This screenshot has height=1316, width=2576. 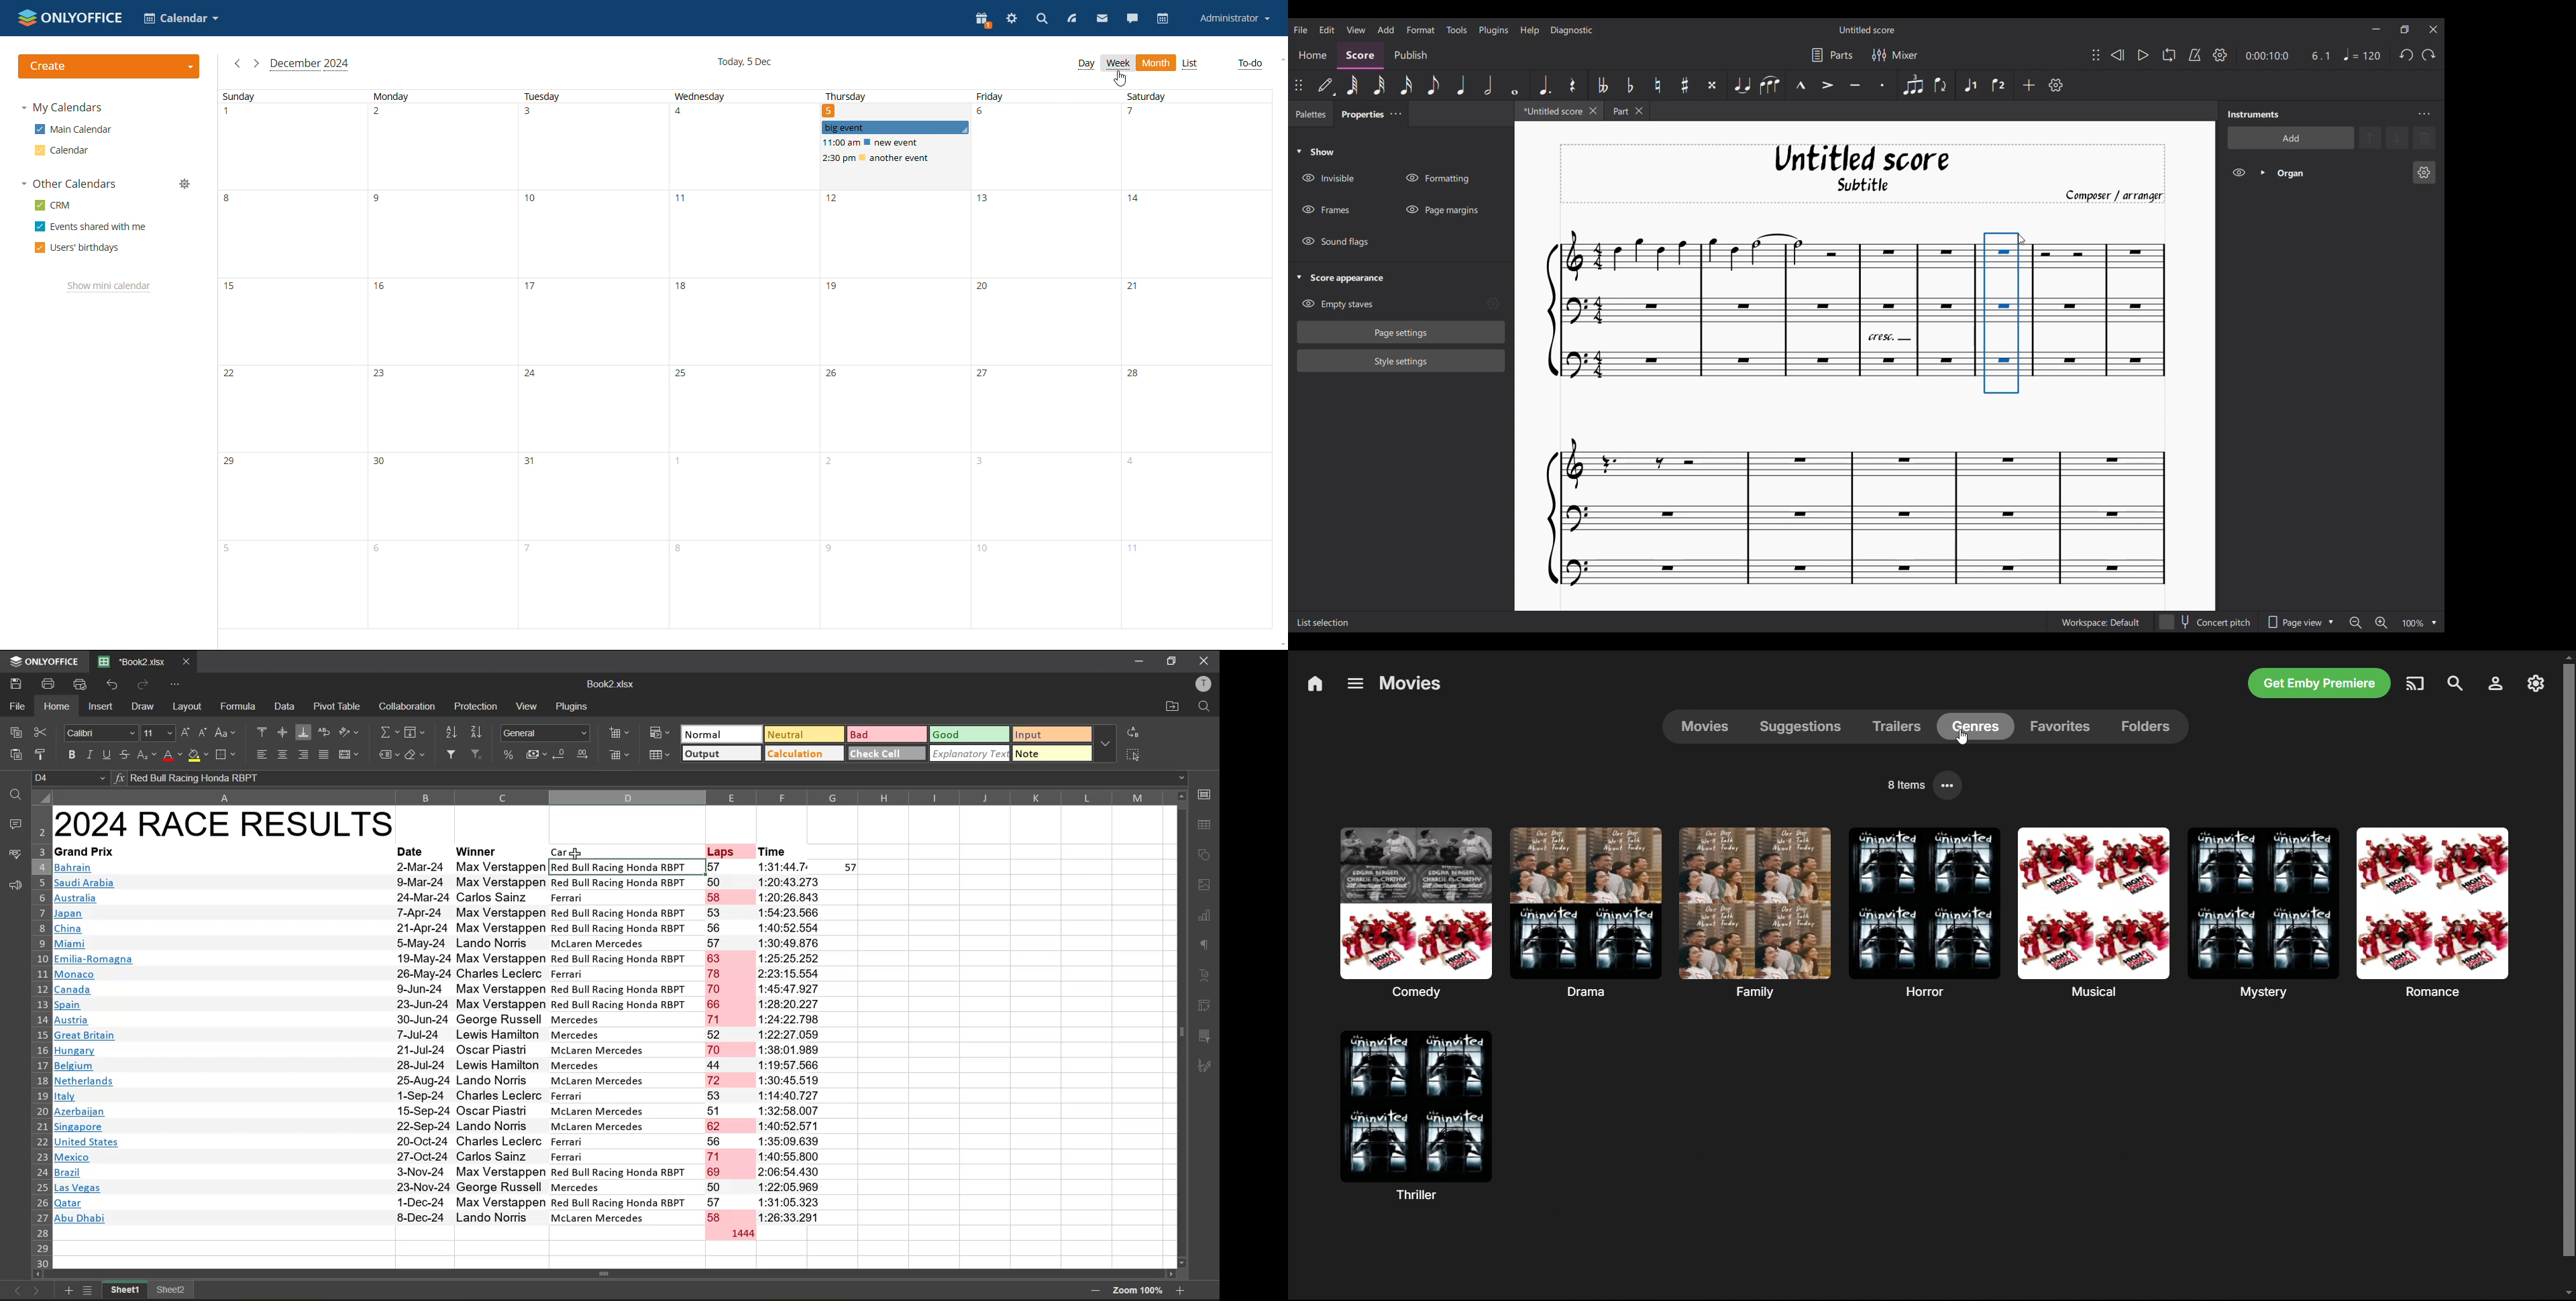 I want to click on previous, so click(x=15, y=1290).